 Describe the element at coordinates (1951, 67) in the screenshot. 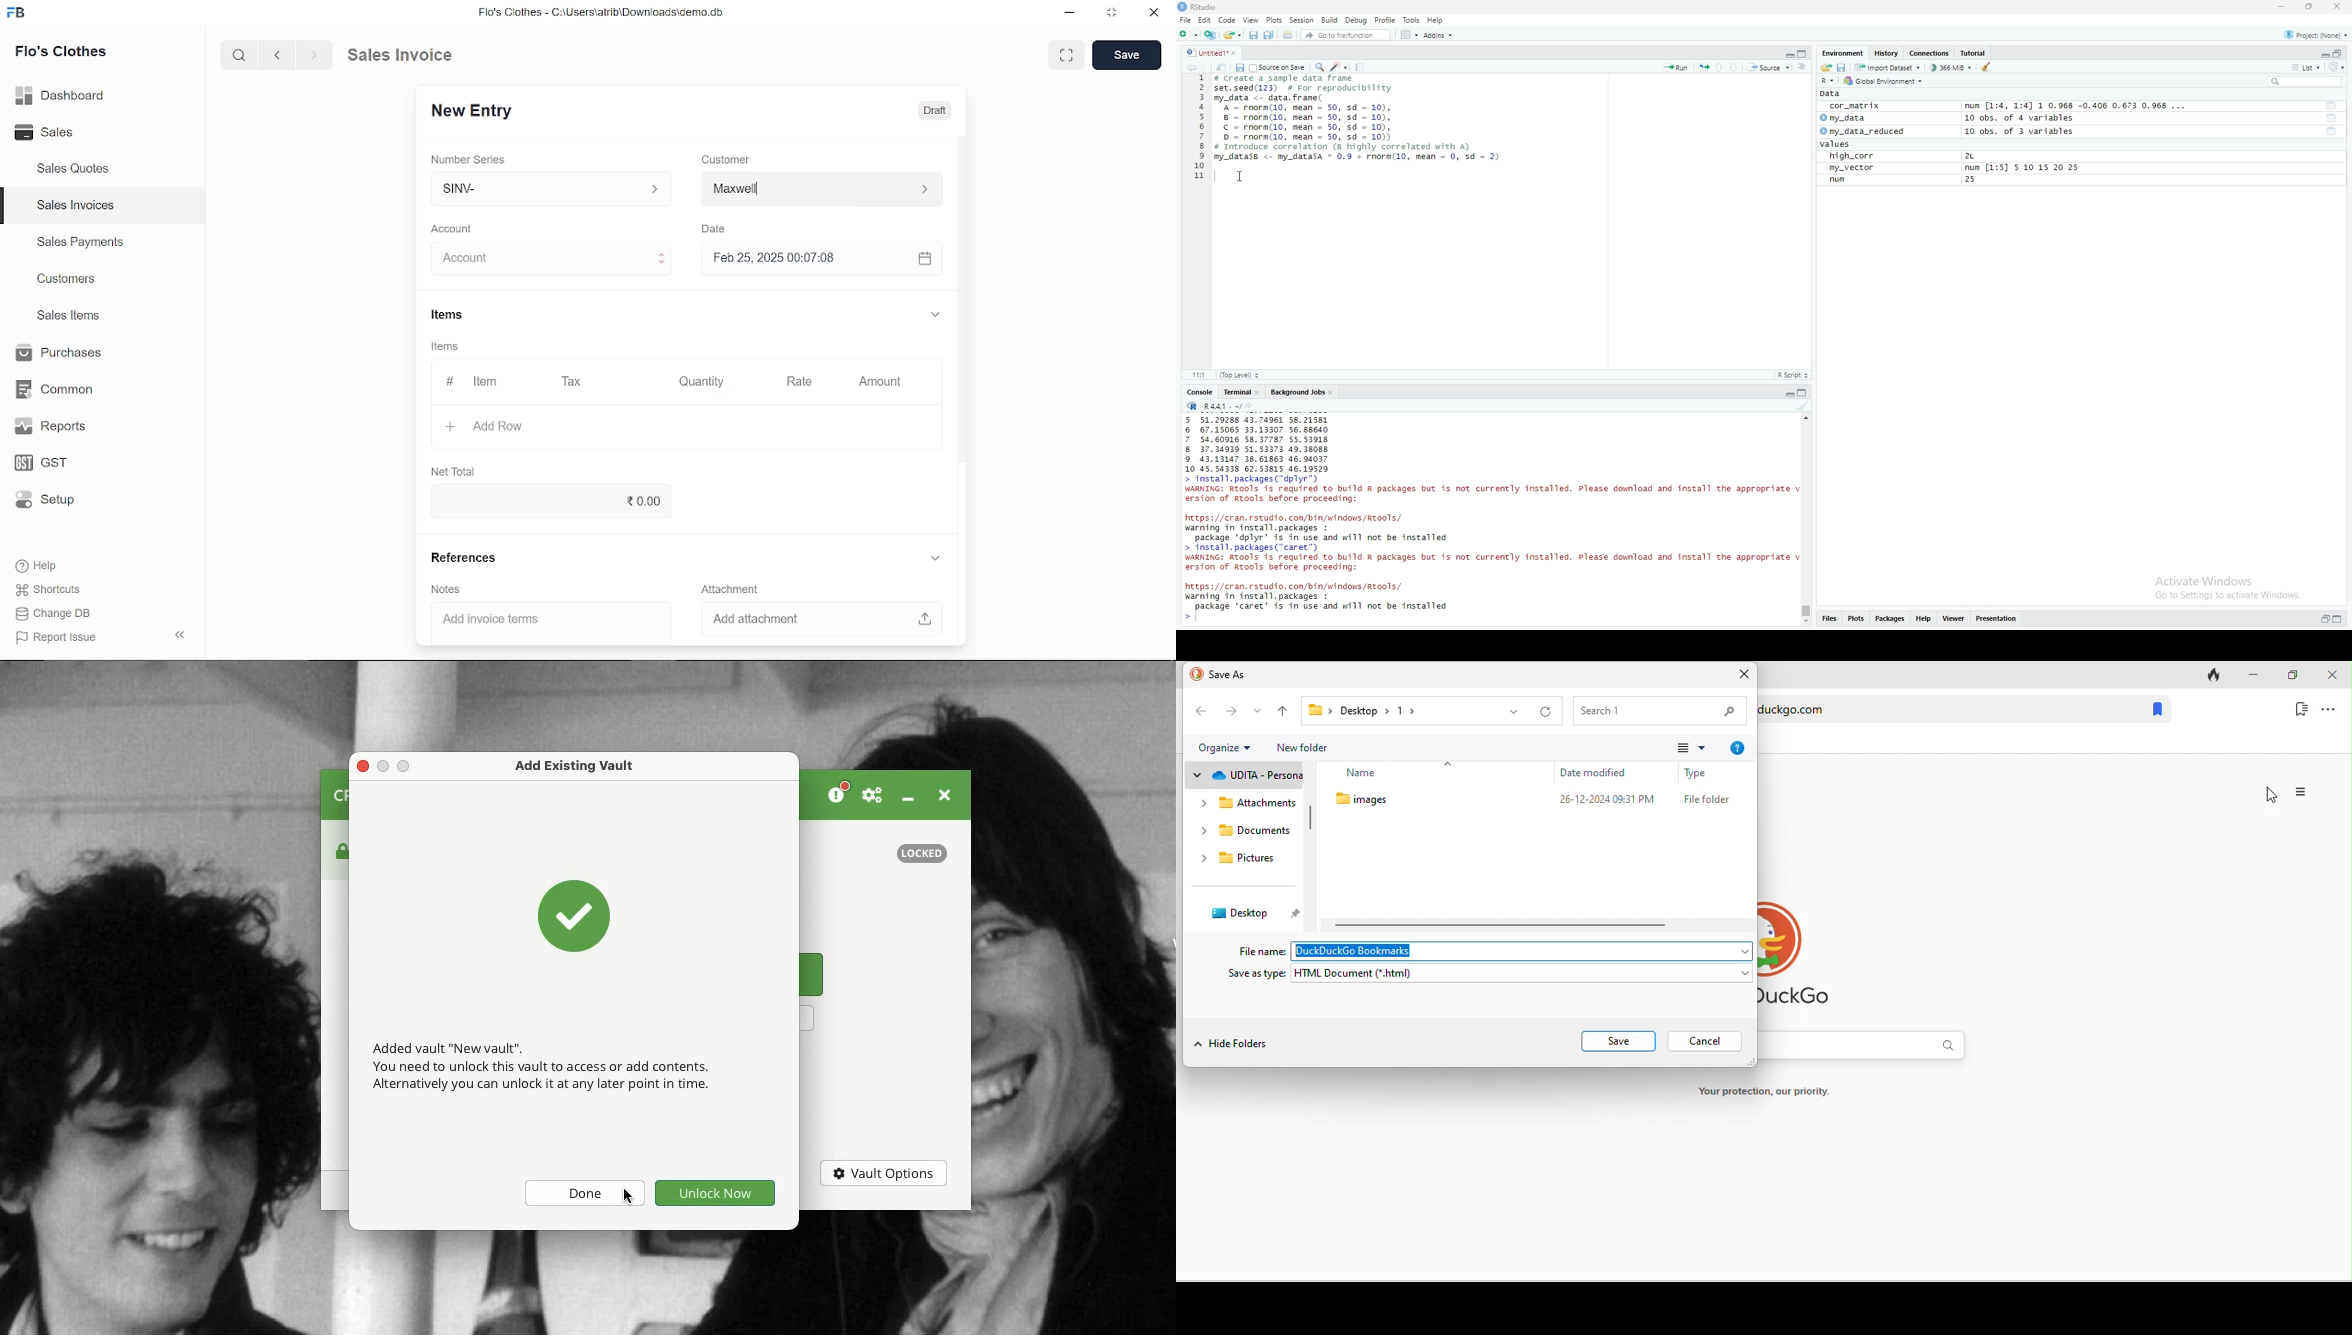

I see `366 MiB` at that location.